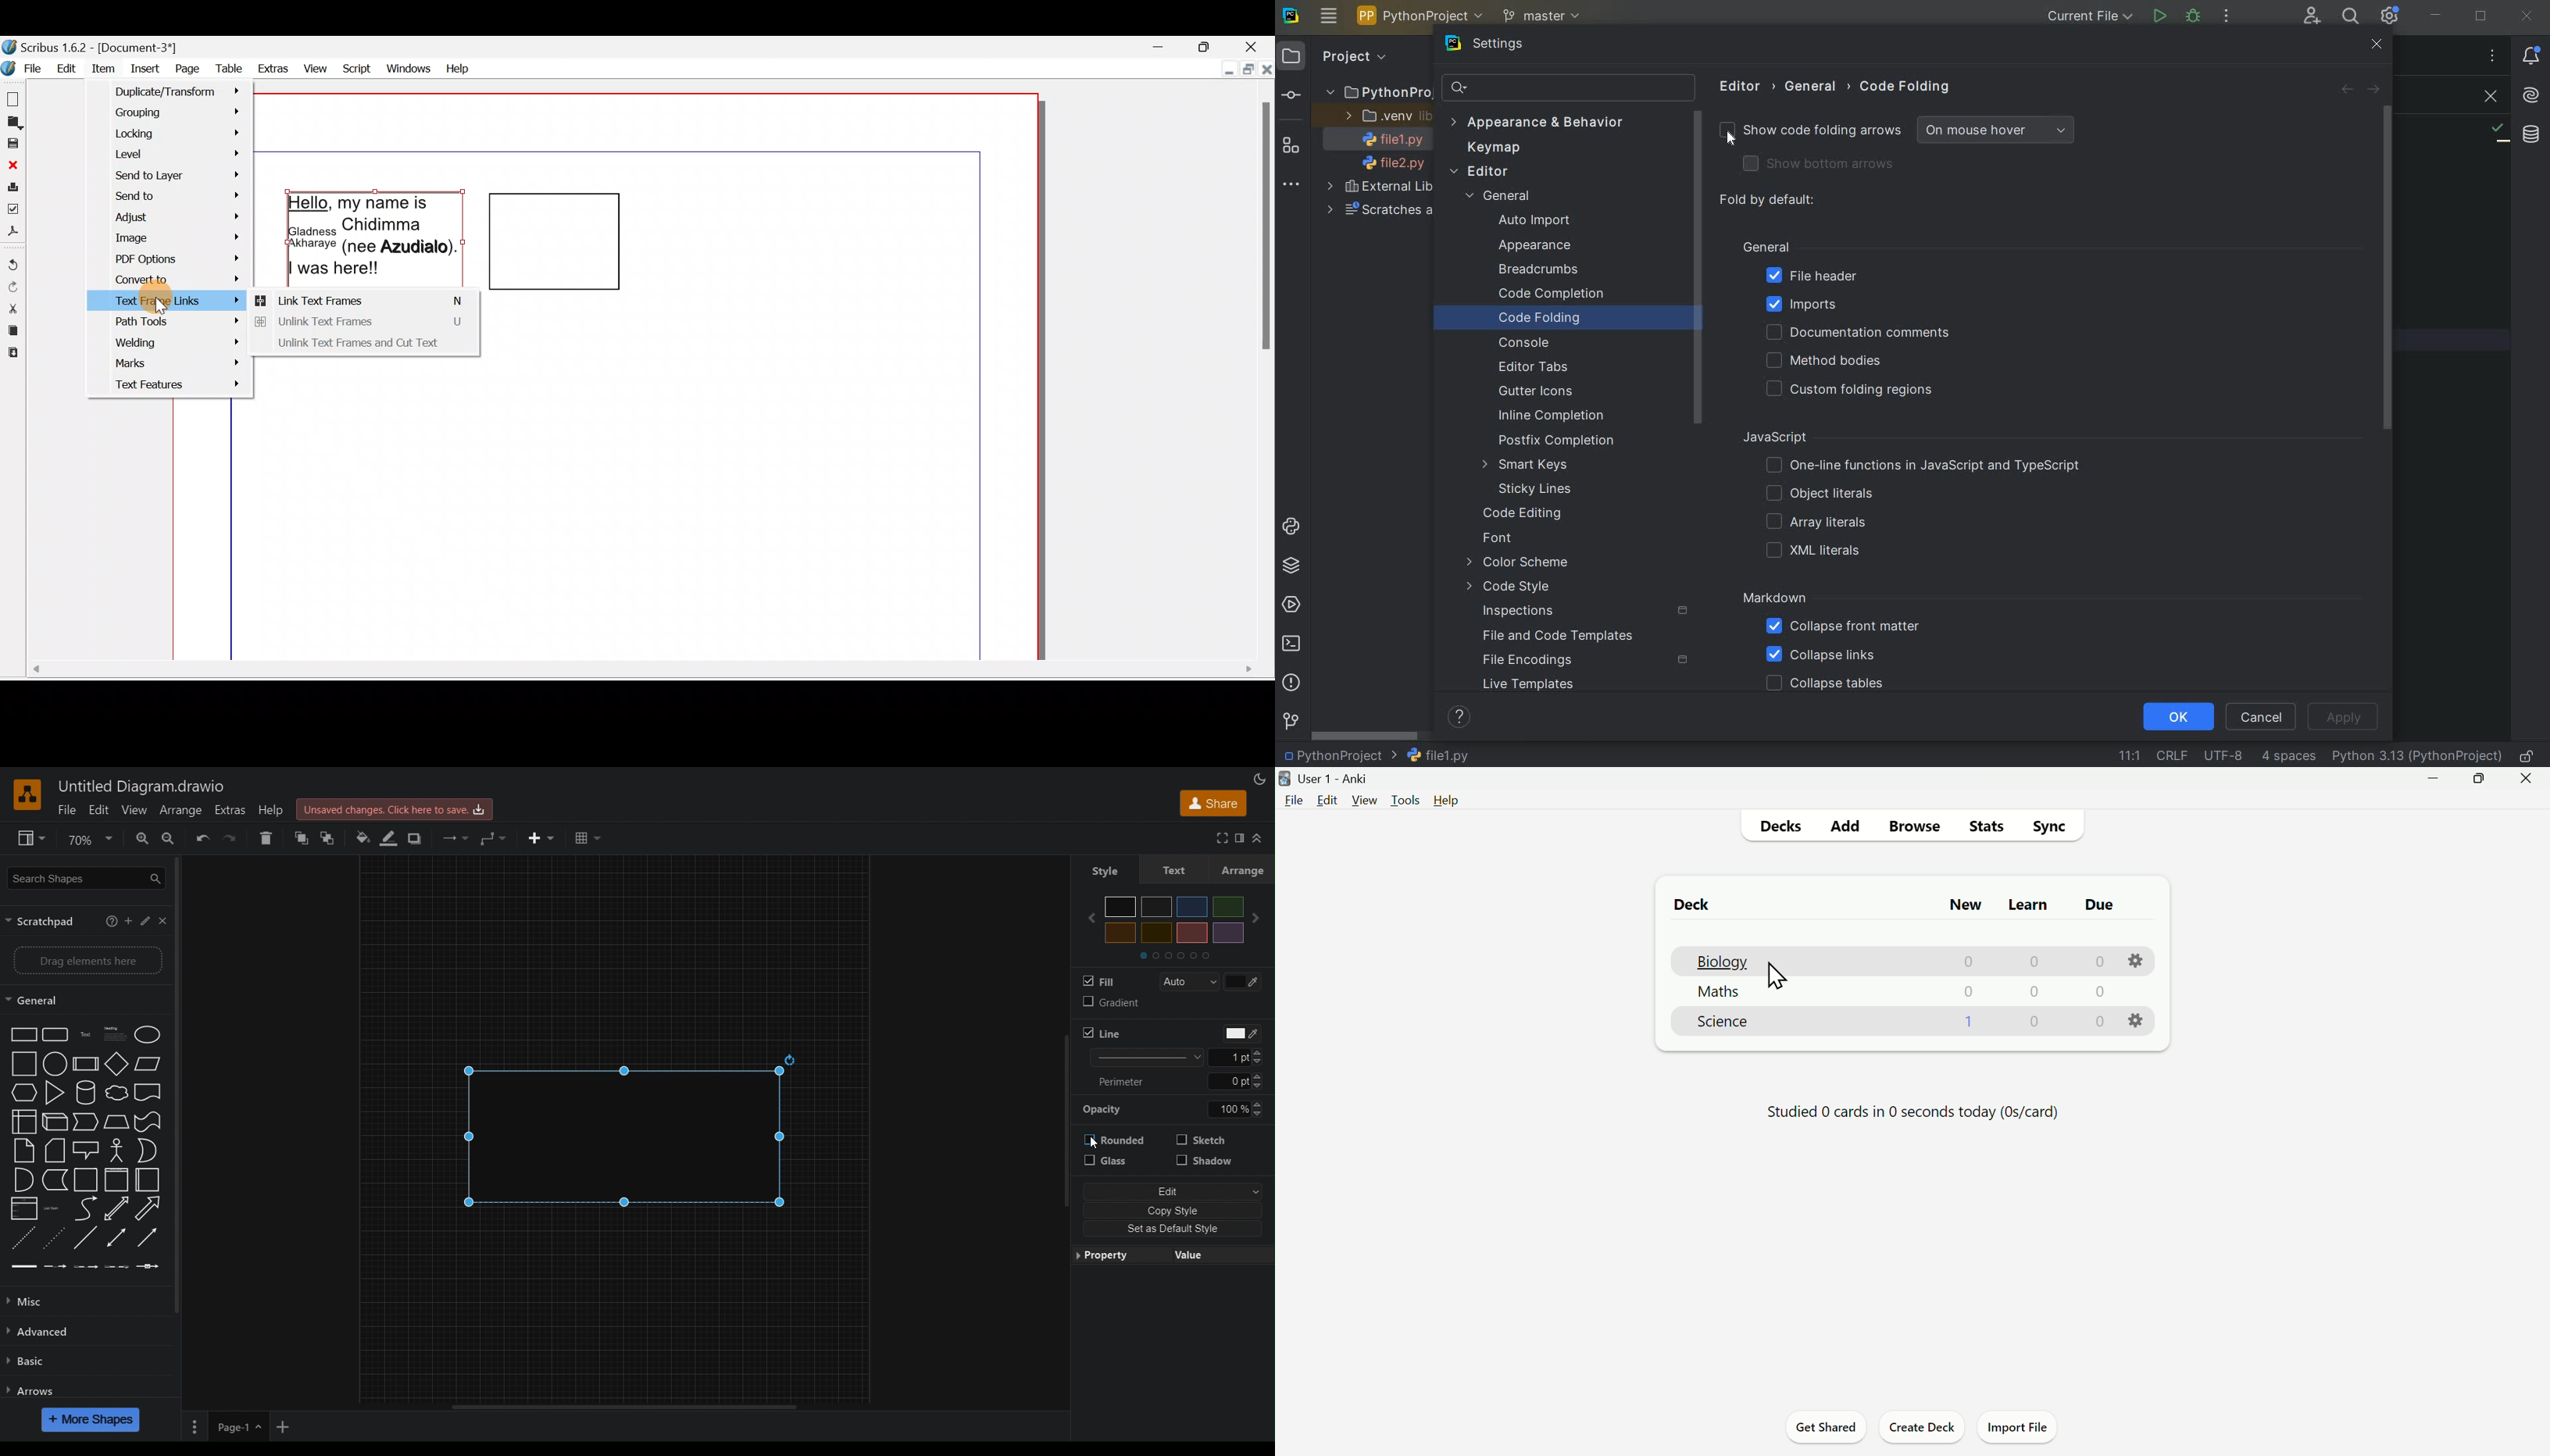 The image size is (2576, 1456). What do you see at coordinates (172, 91) in the screenshot?
I see `Duplicate/Transform` at bounding box center [172, 91].